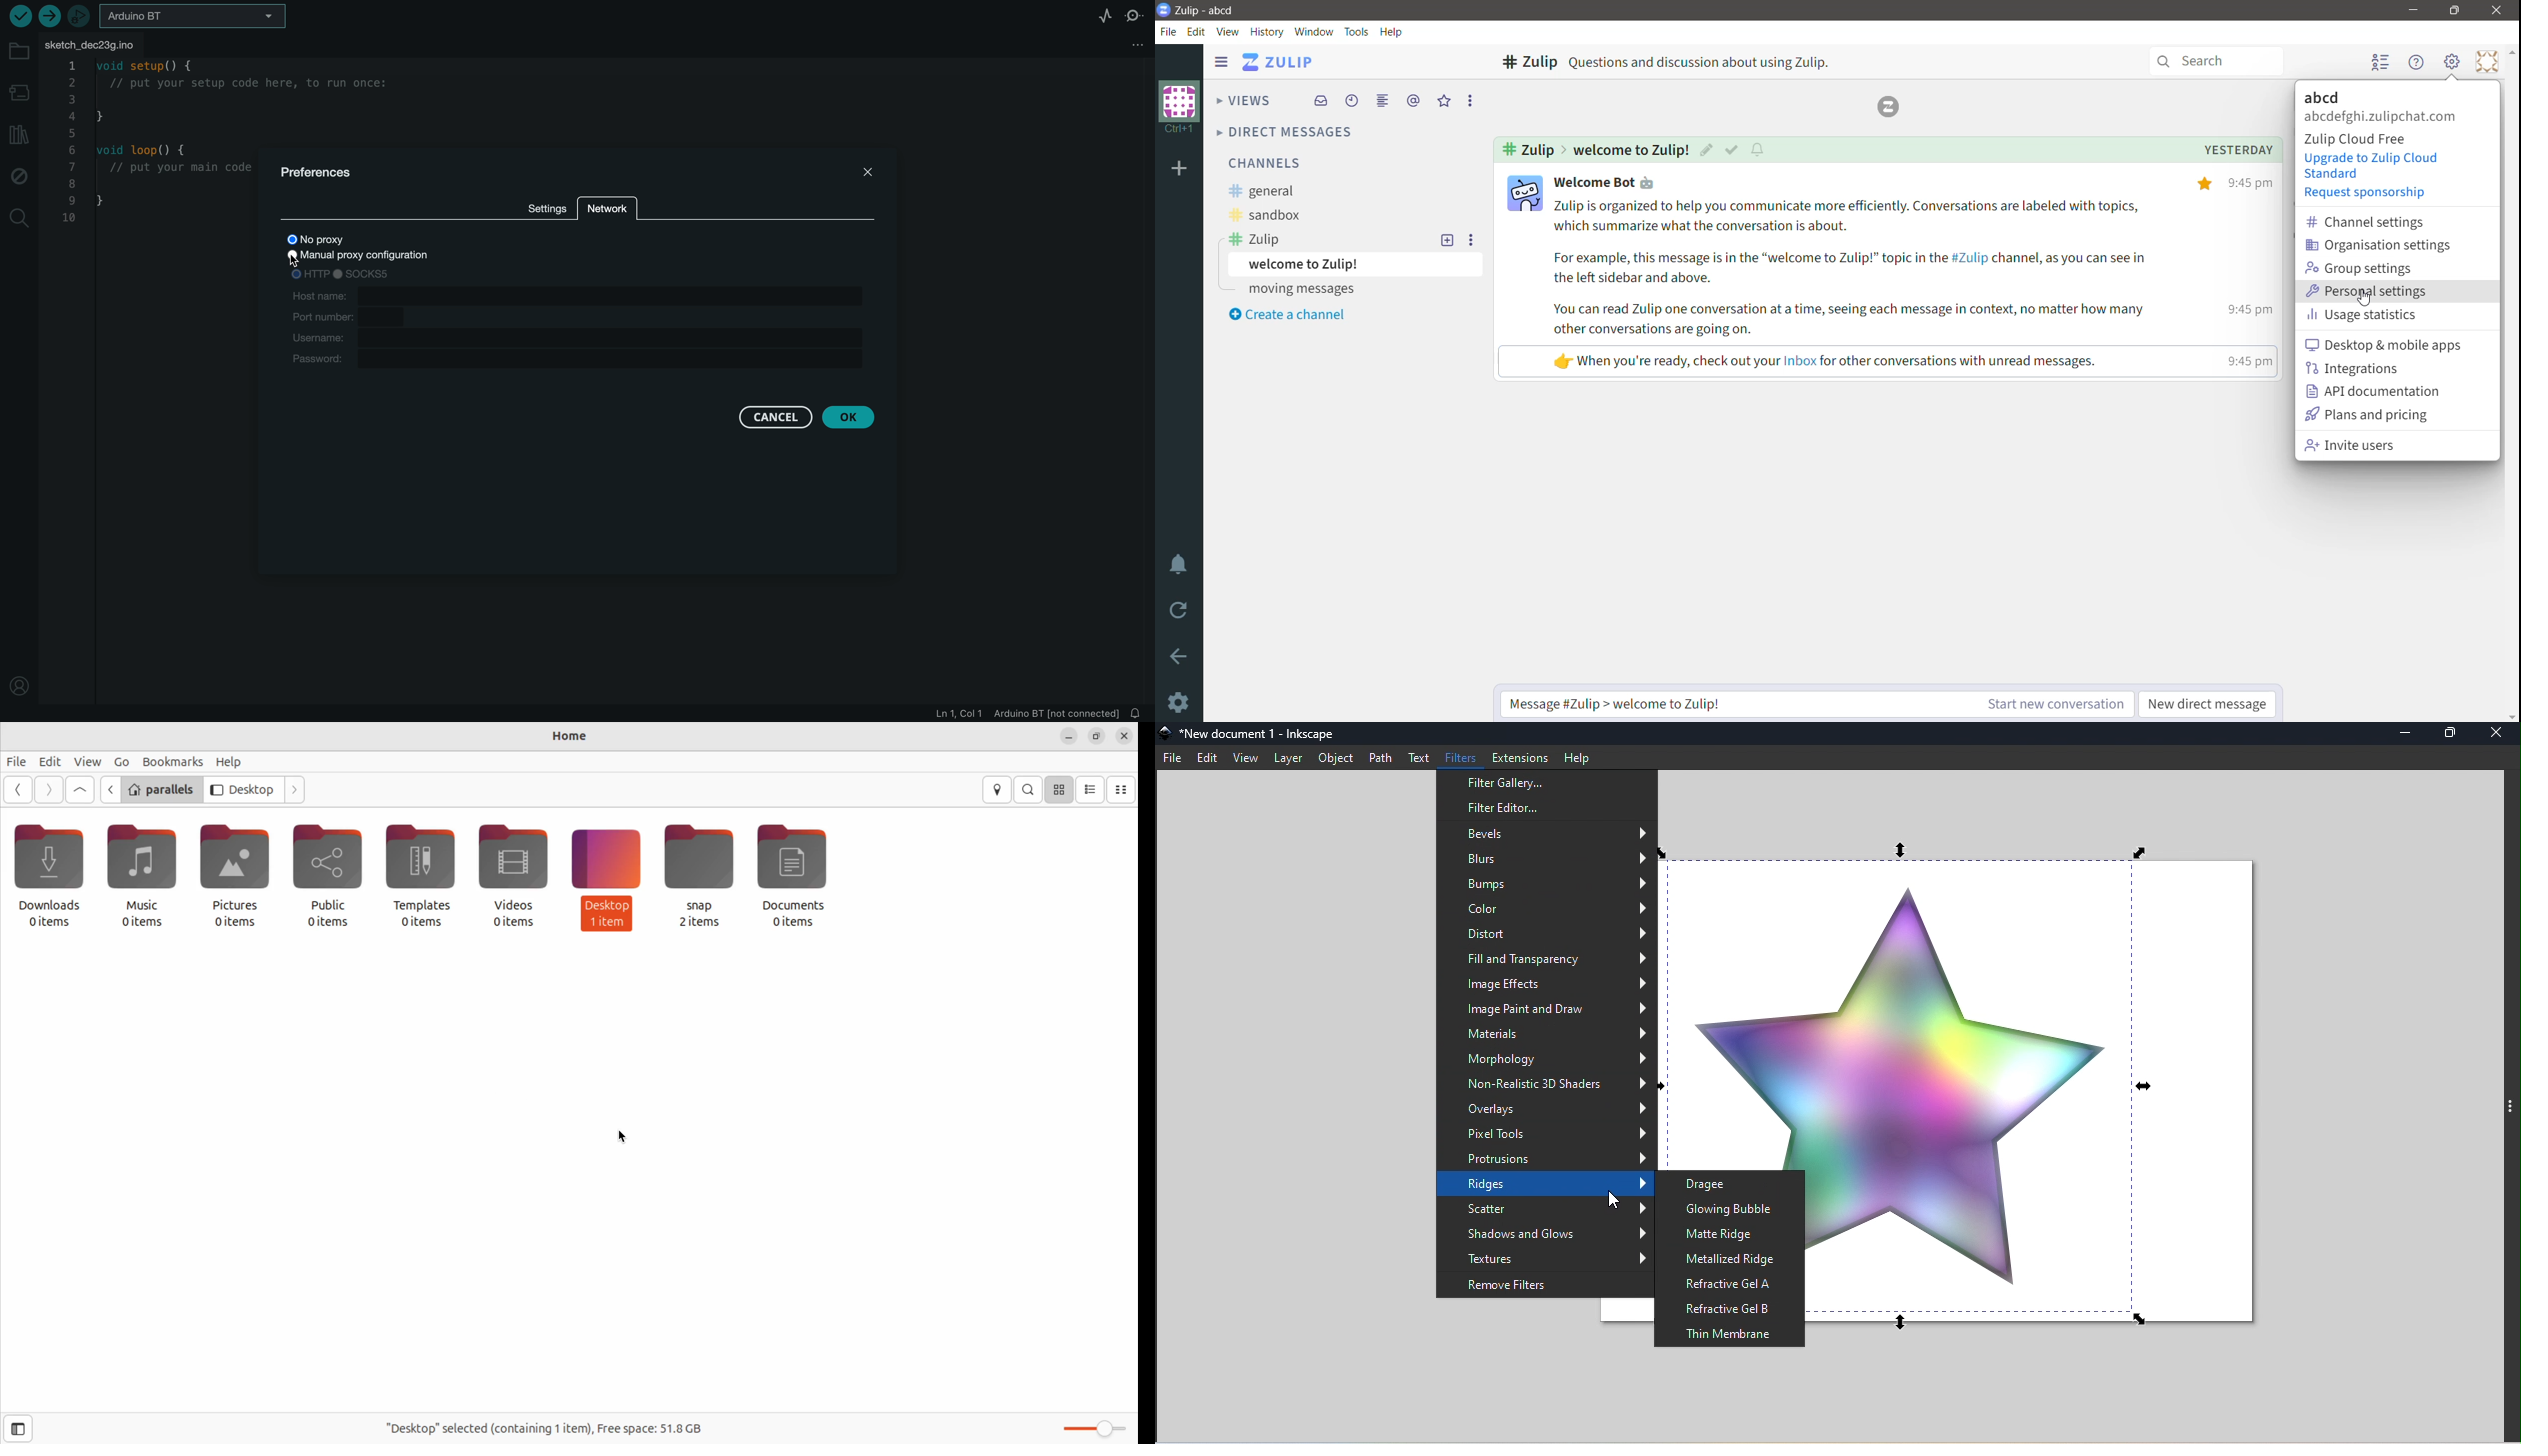 The height and width of the screenshot is (1456, 2548). What do you see at coordinates (1179, 657) in the screenshot?
I see `Go back` at bounding box center [1179, 657].